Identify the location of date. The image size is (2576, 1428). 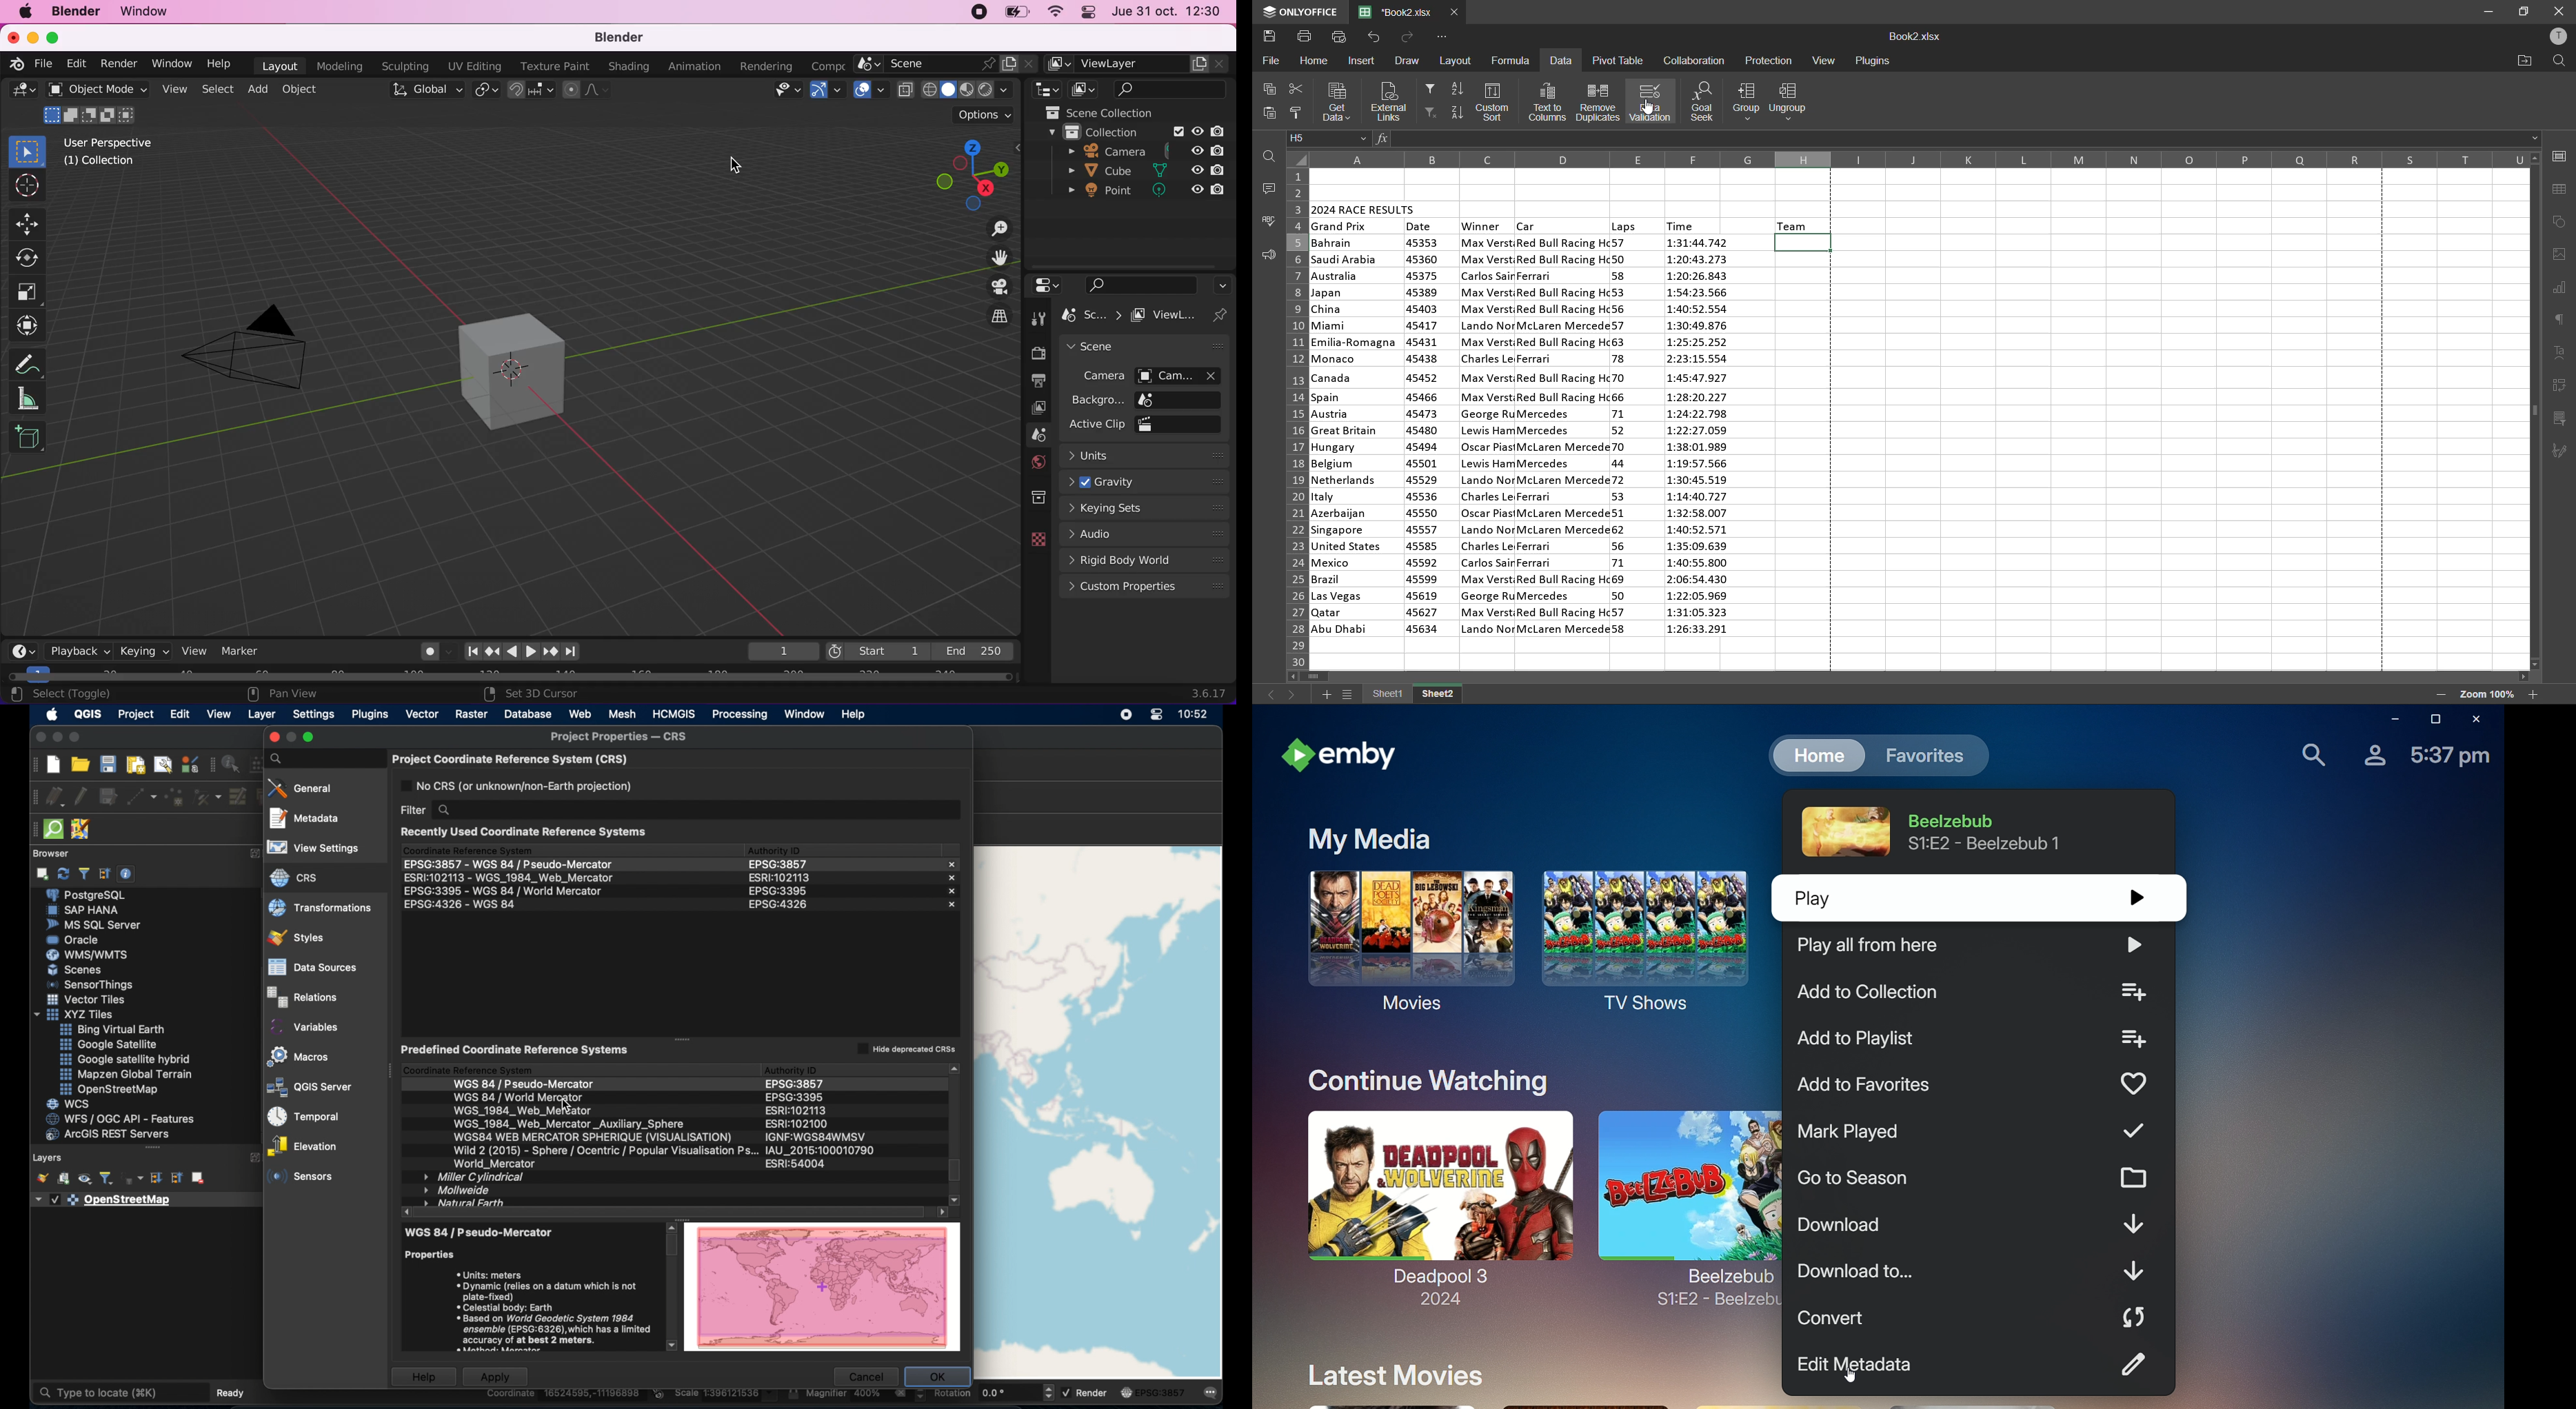
(1423, 437).